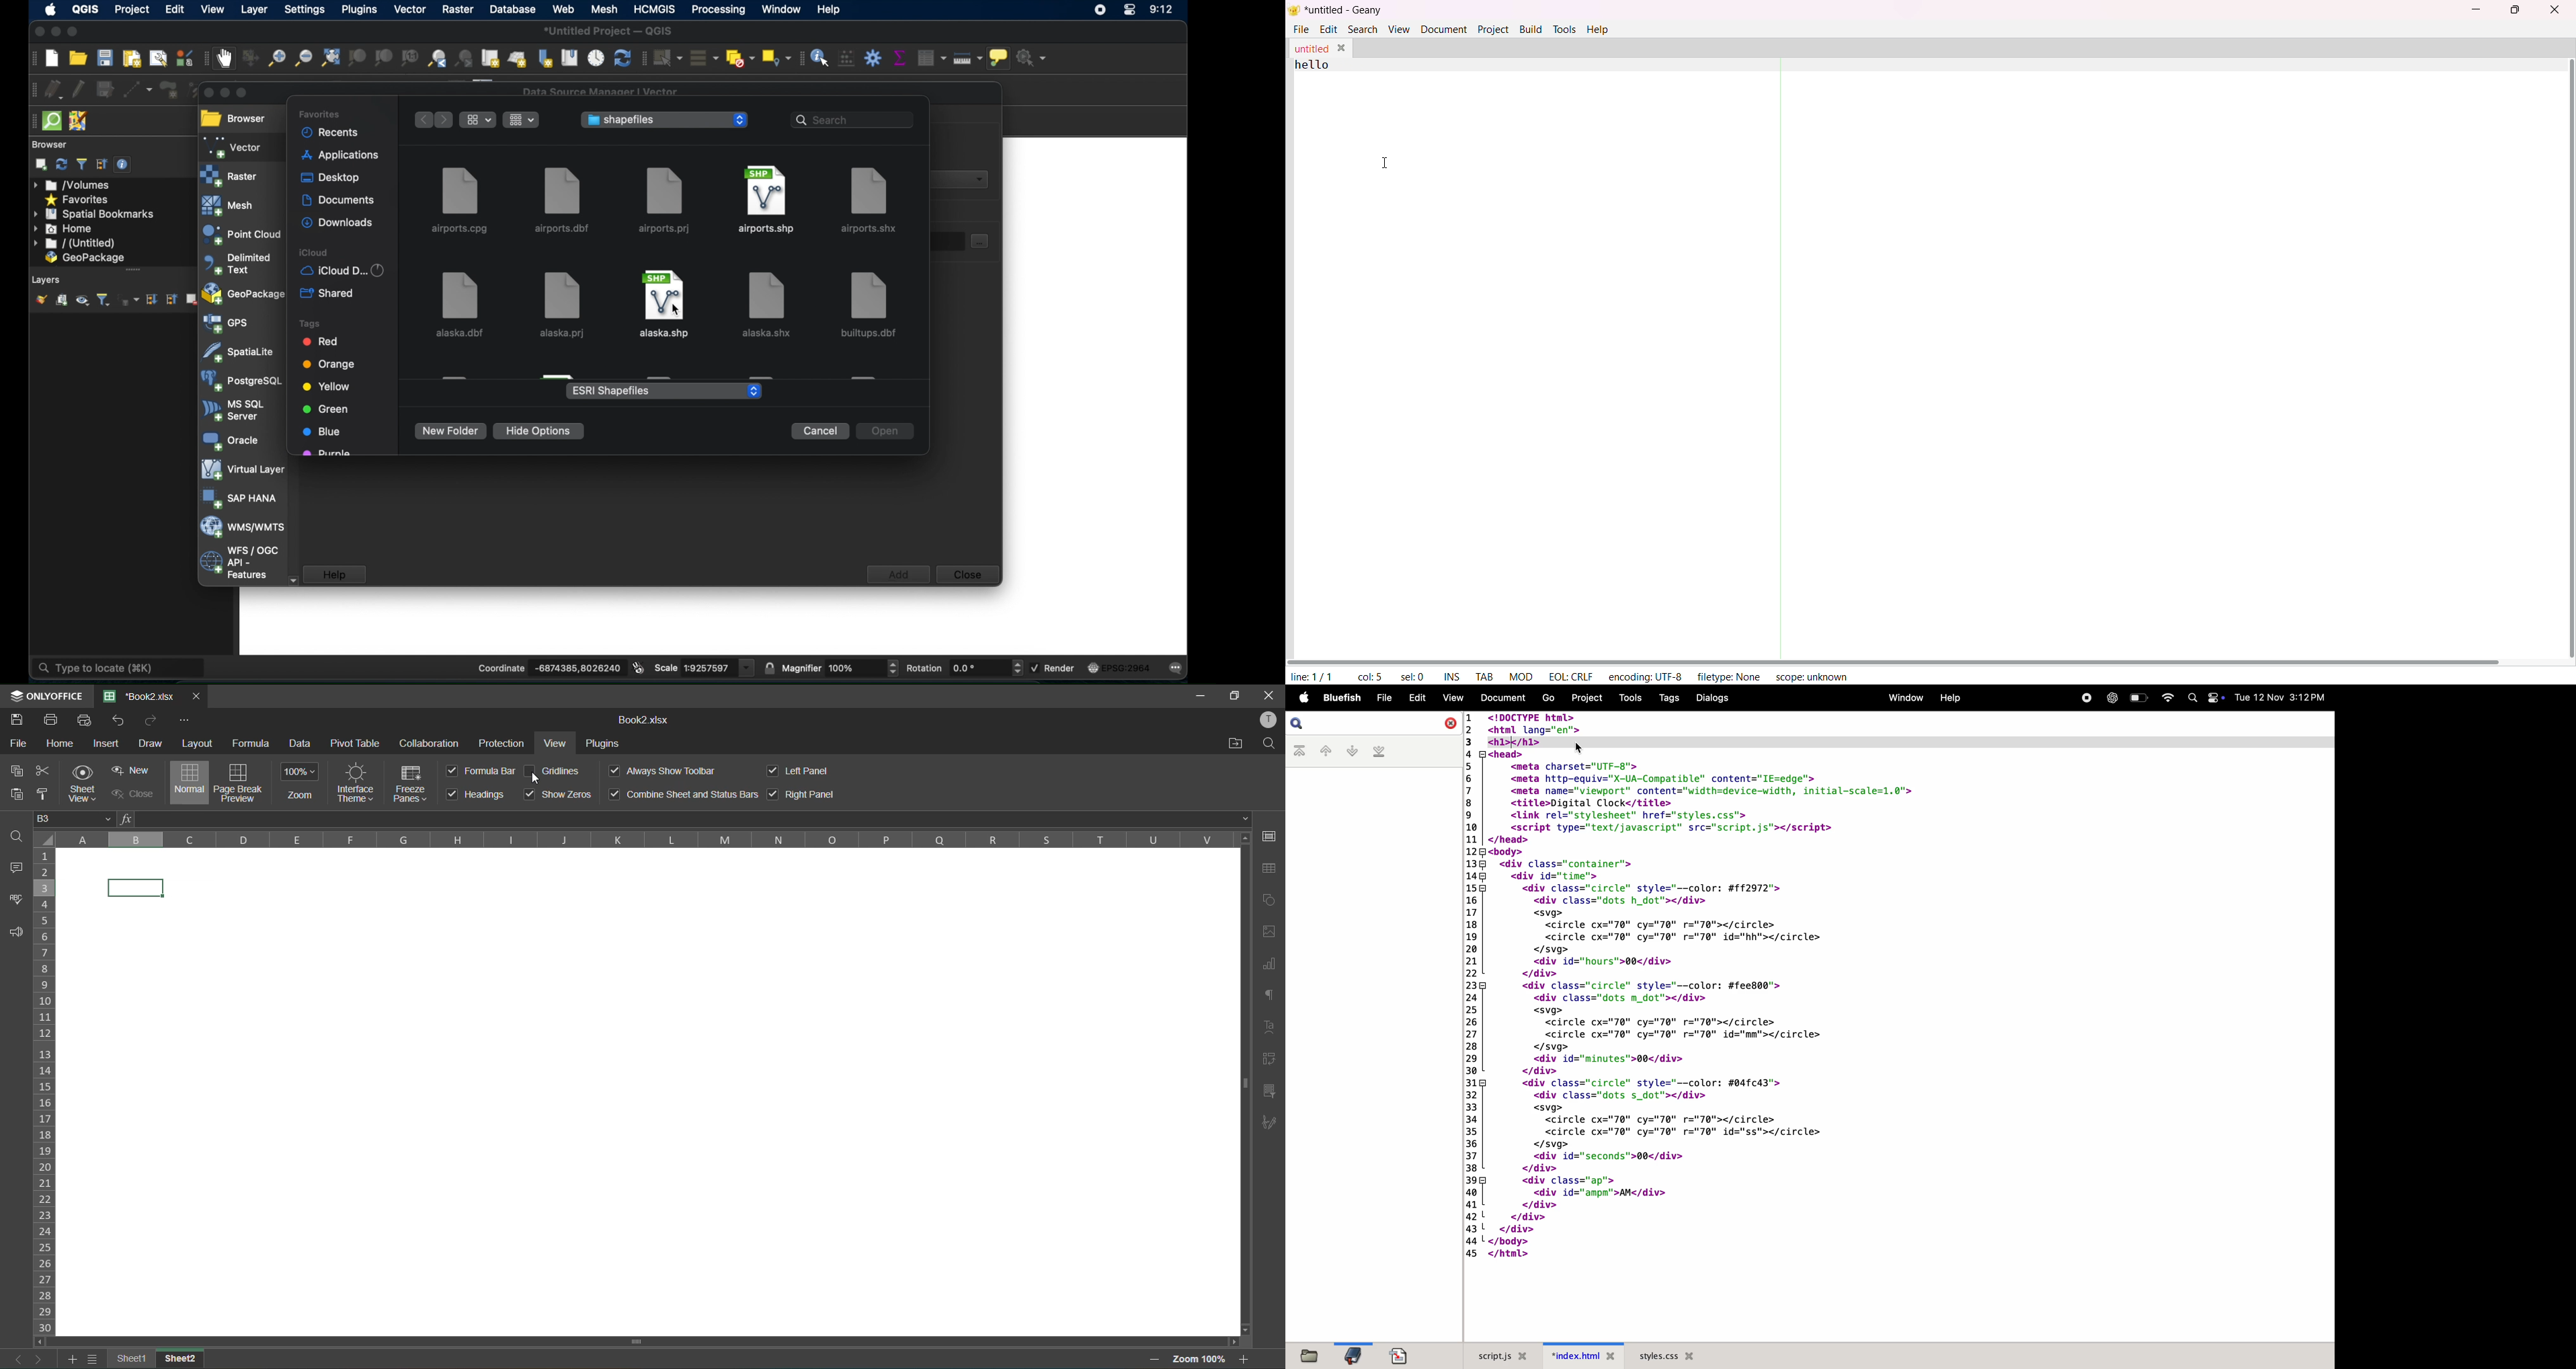  What do you see at coordinates (102, 165) in the screenshot?
I see `collapse all` at bounding box center [102, 165].